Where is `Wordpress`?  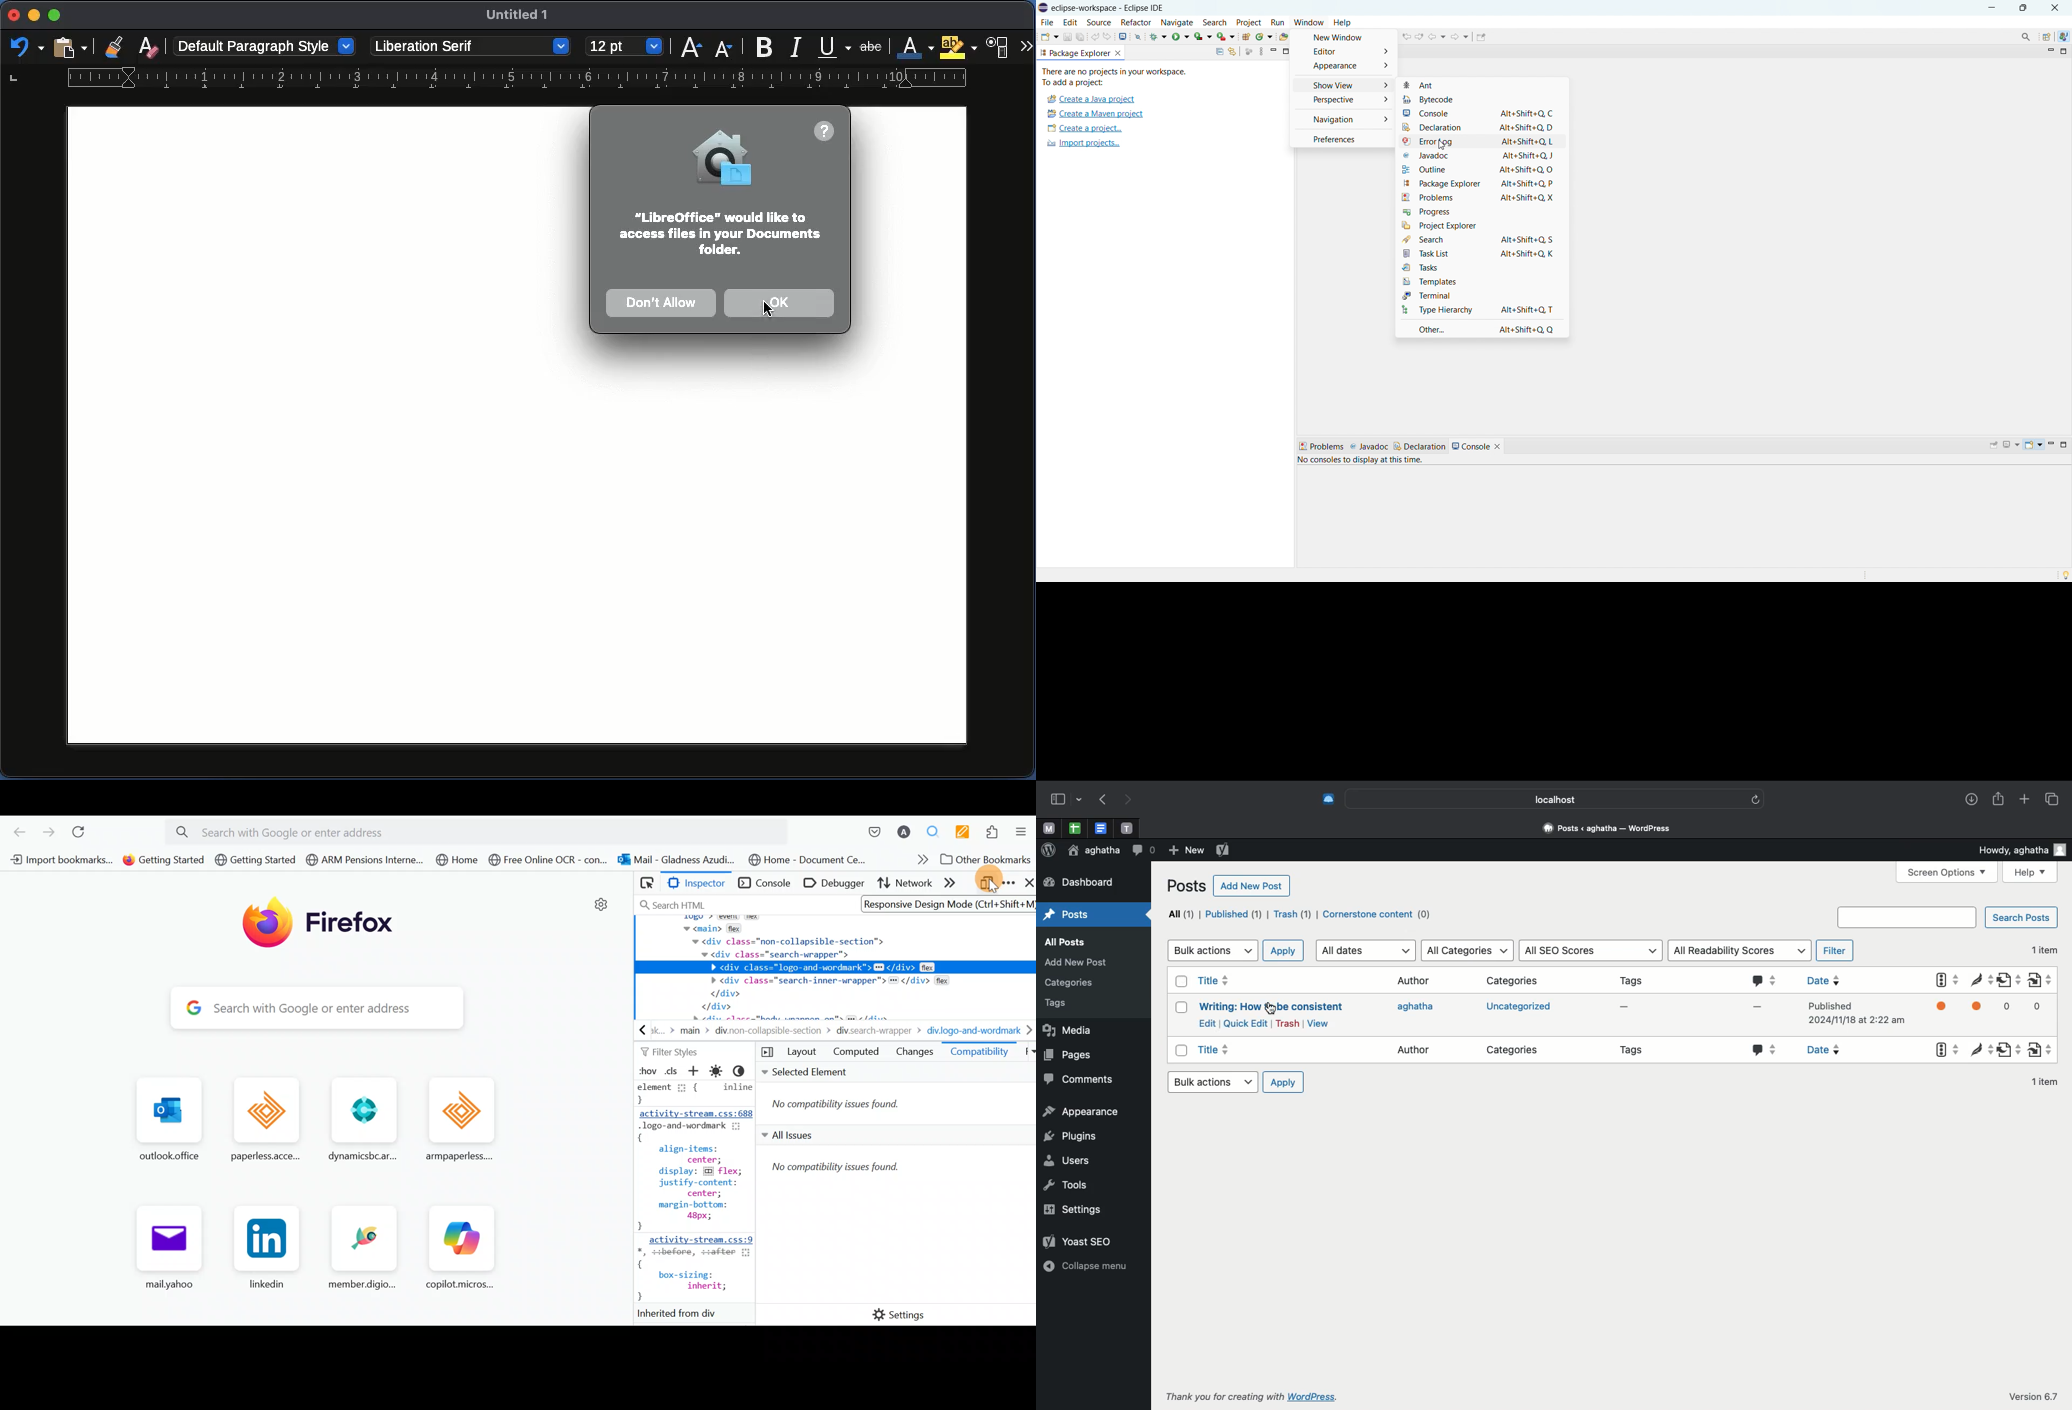 Wordpress is located at coordinates (1048, 850).